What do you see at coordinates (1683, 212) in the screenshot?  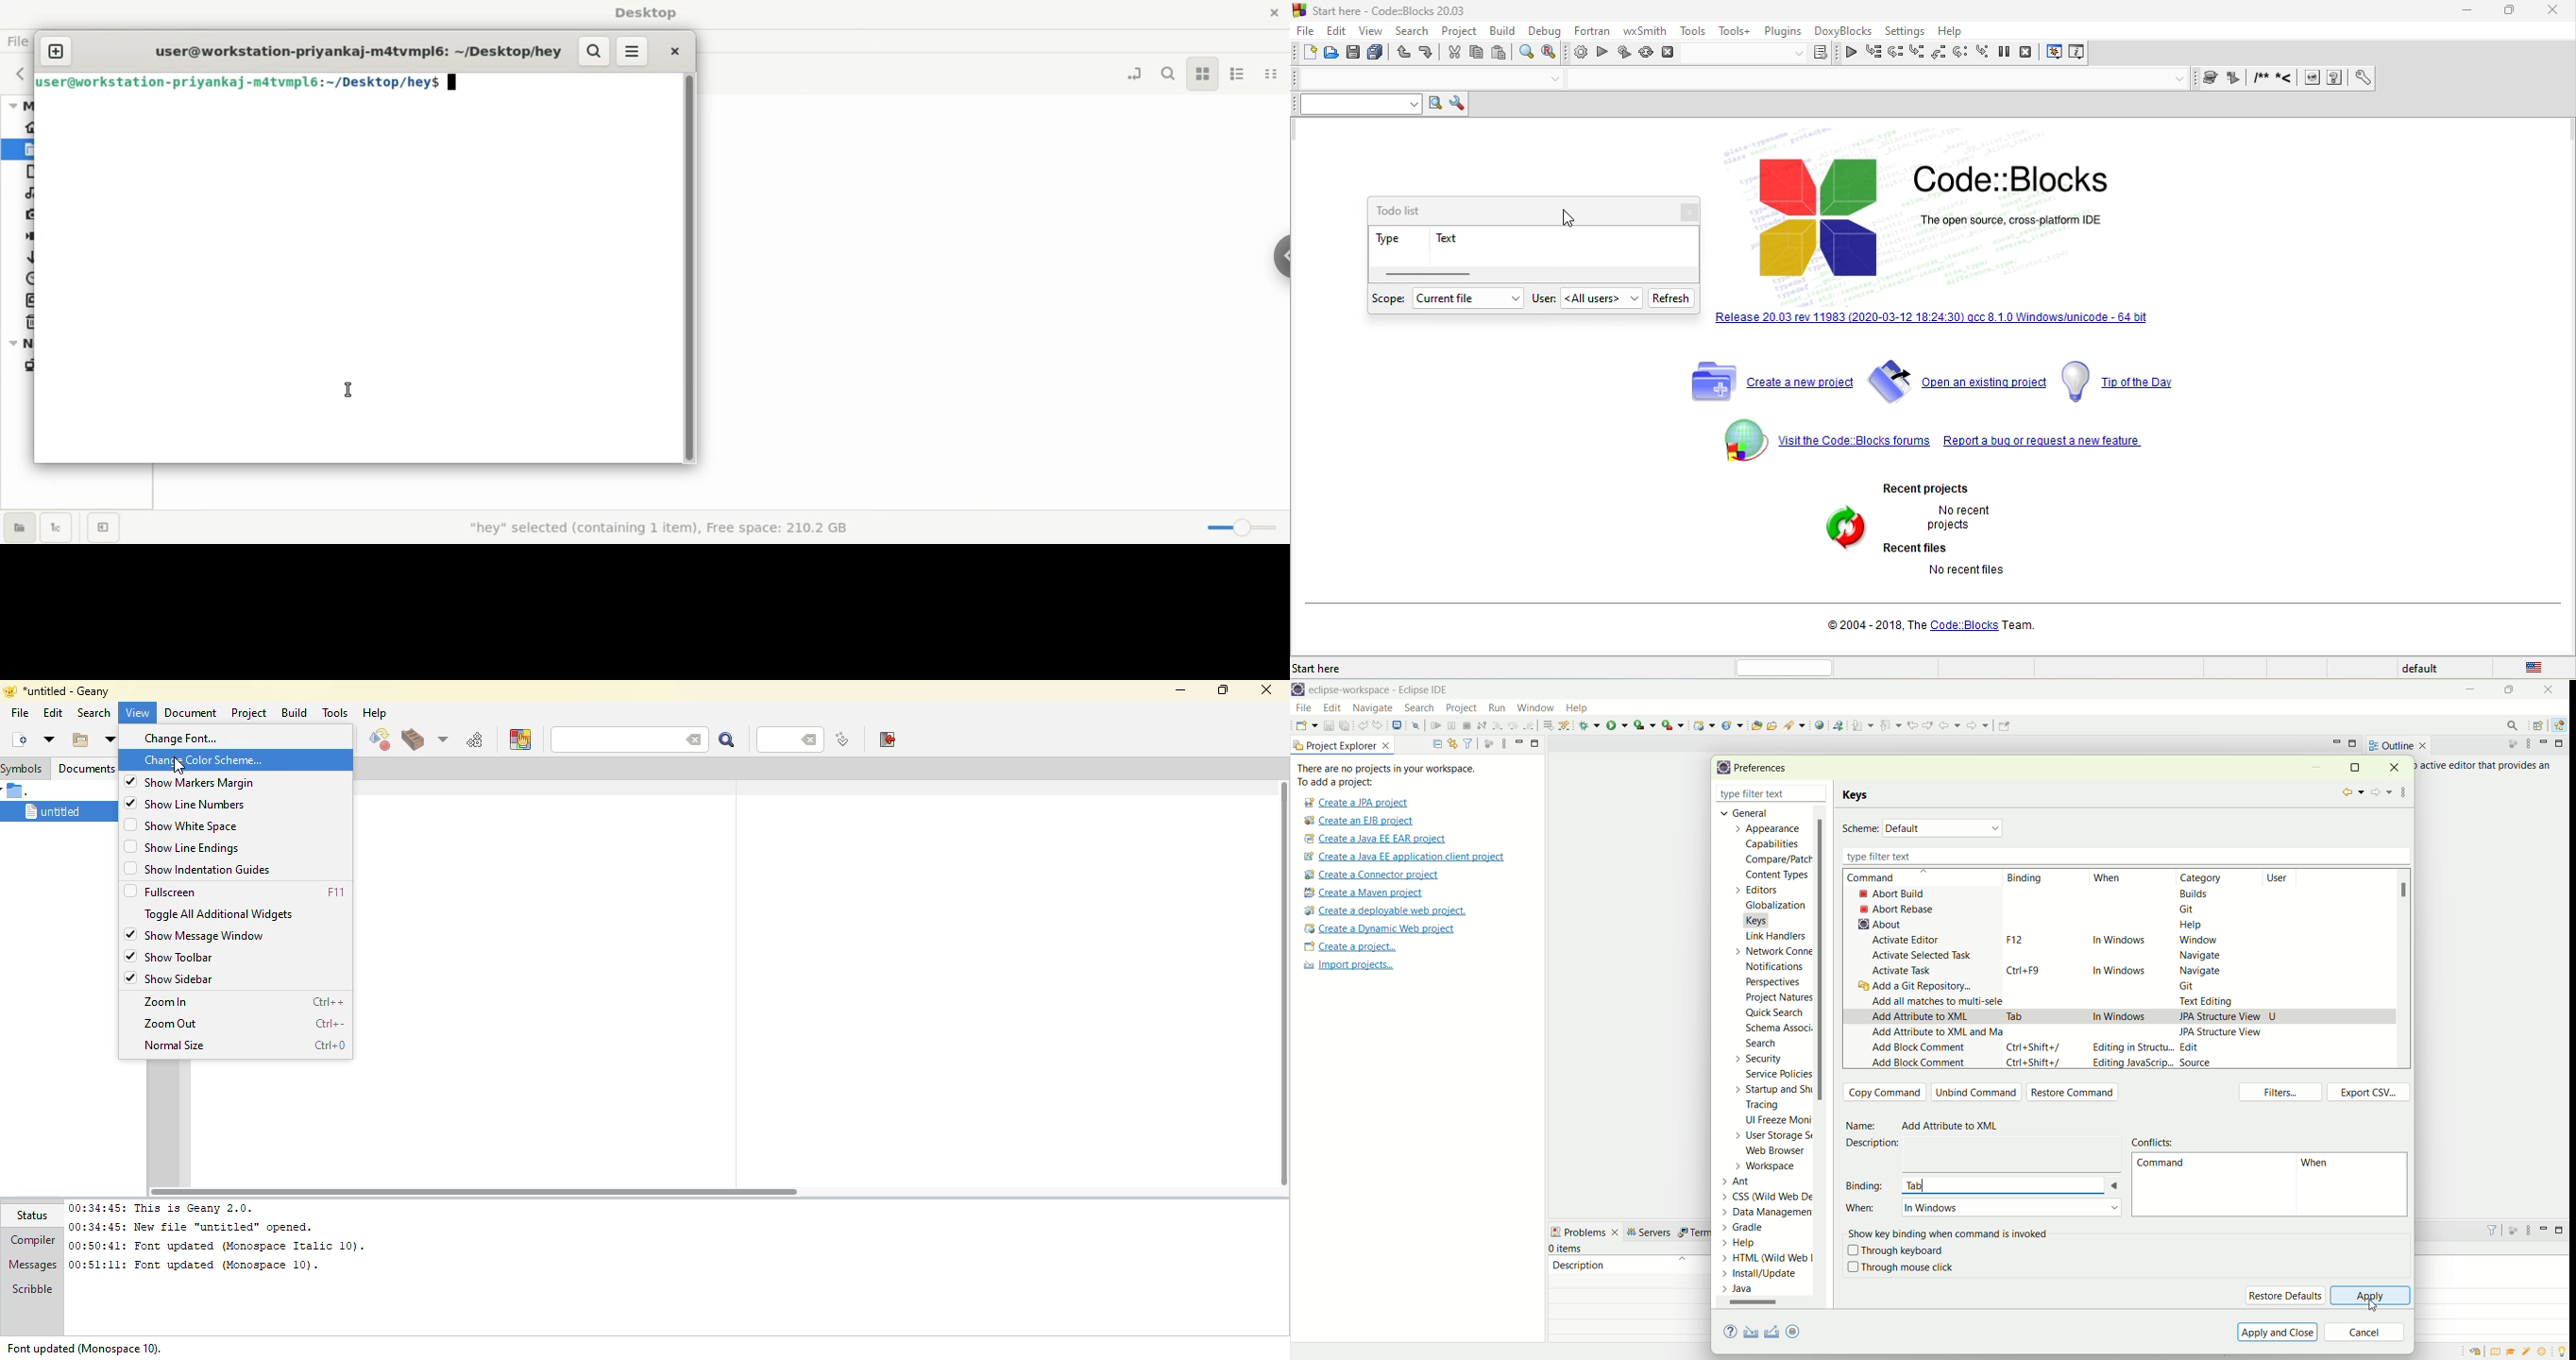 I see `close` at bounding box center [1683, 212].